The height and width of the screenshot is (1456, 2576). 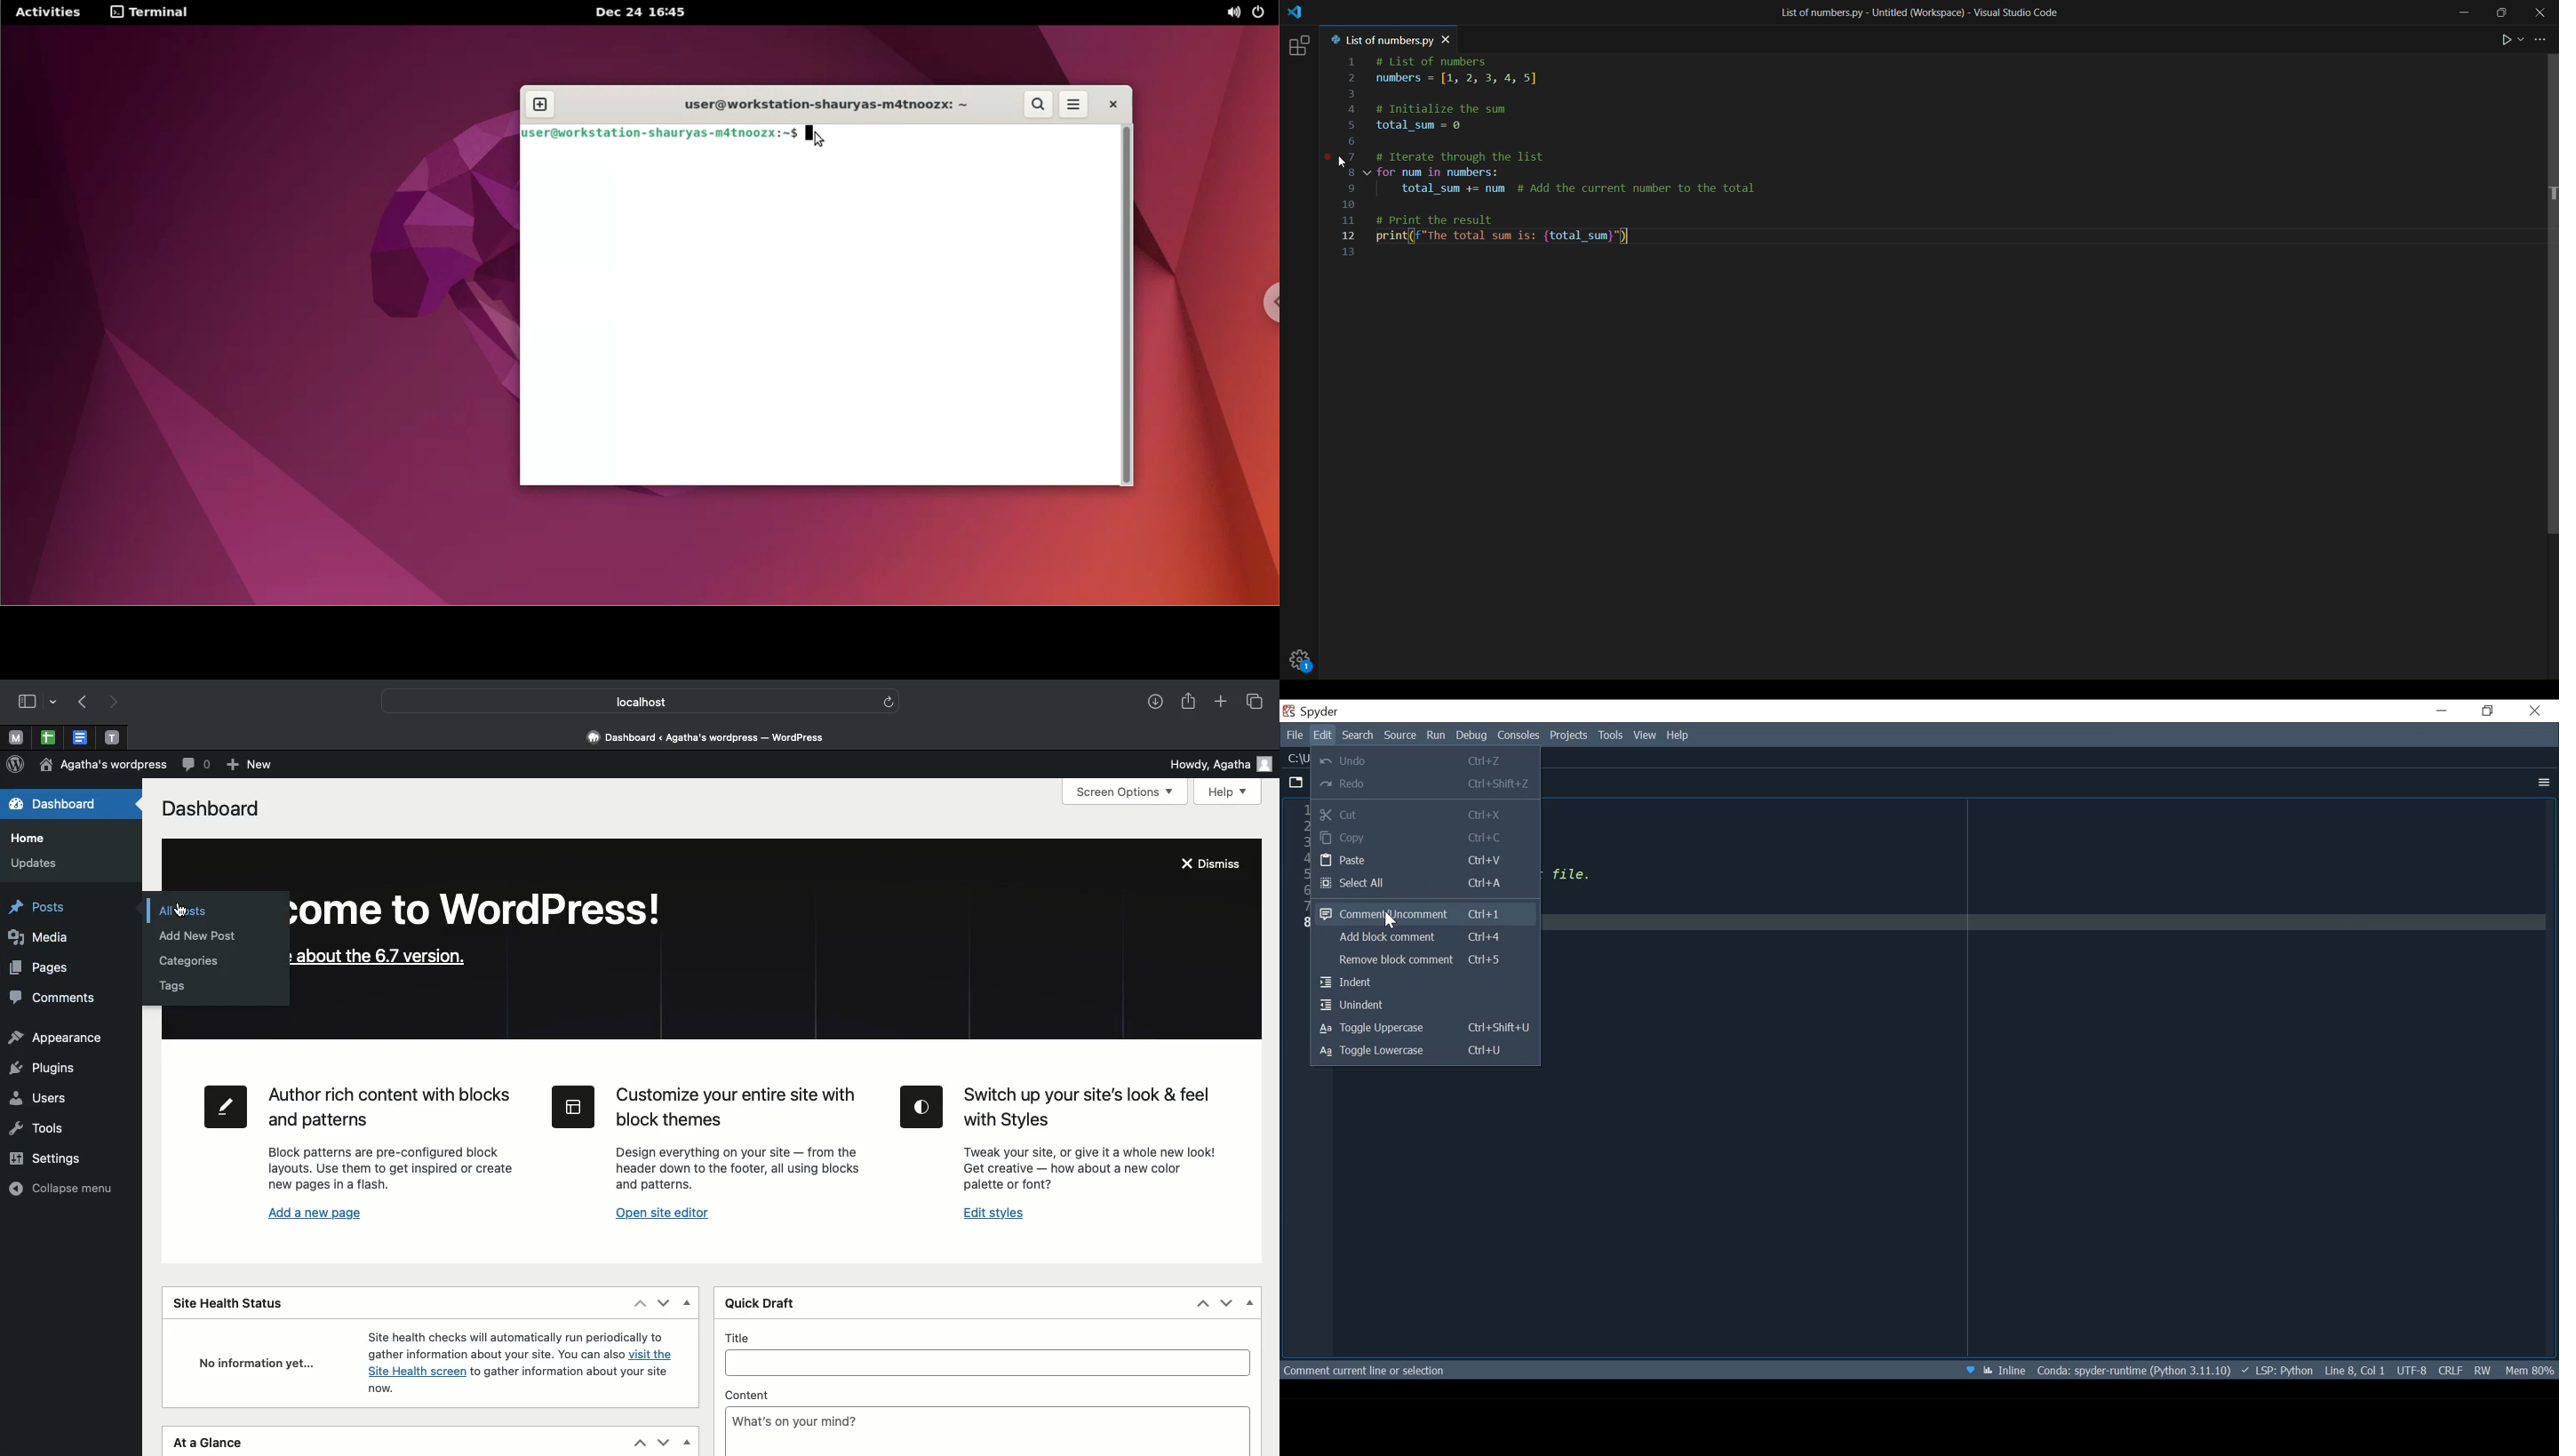 What do you see at coordinates (83, 704) in the screenshot?
I see `Previous page` at bounding box center [83, 704].